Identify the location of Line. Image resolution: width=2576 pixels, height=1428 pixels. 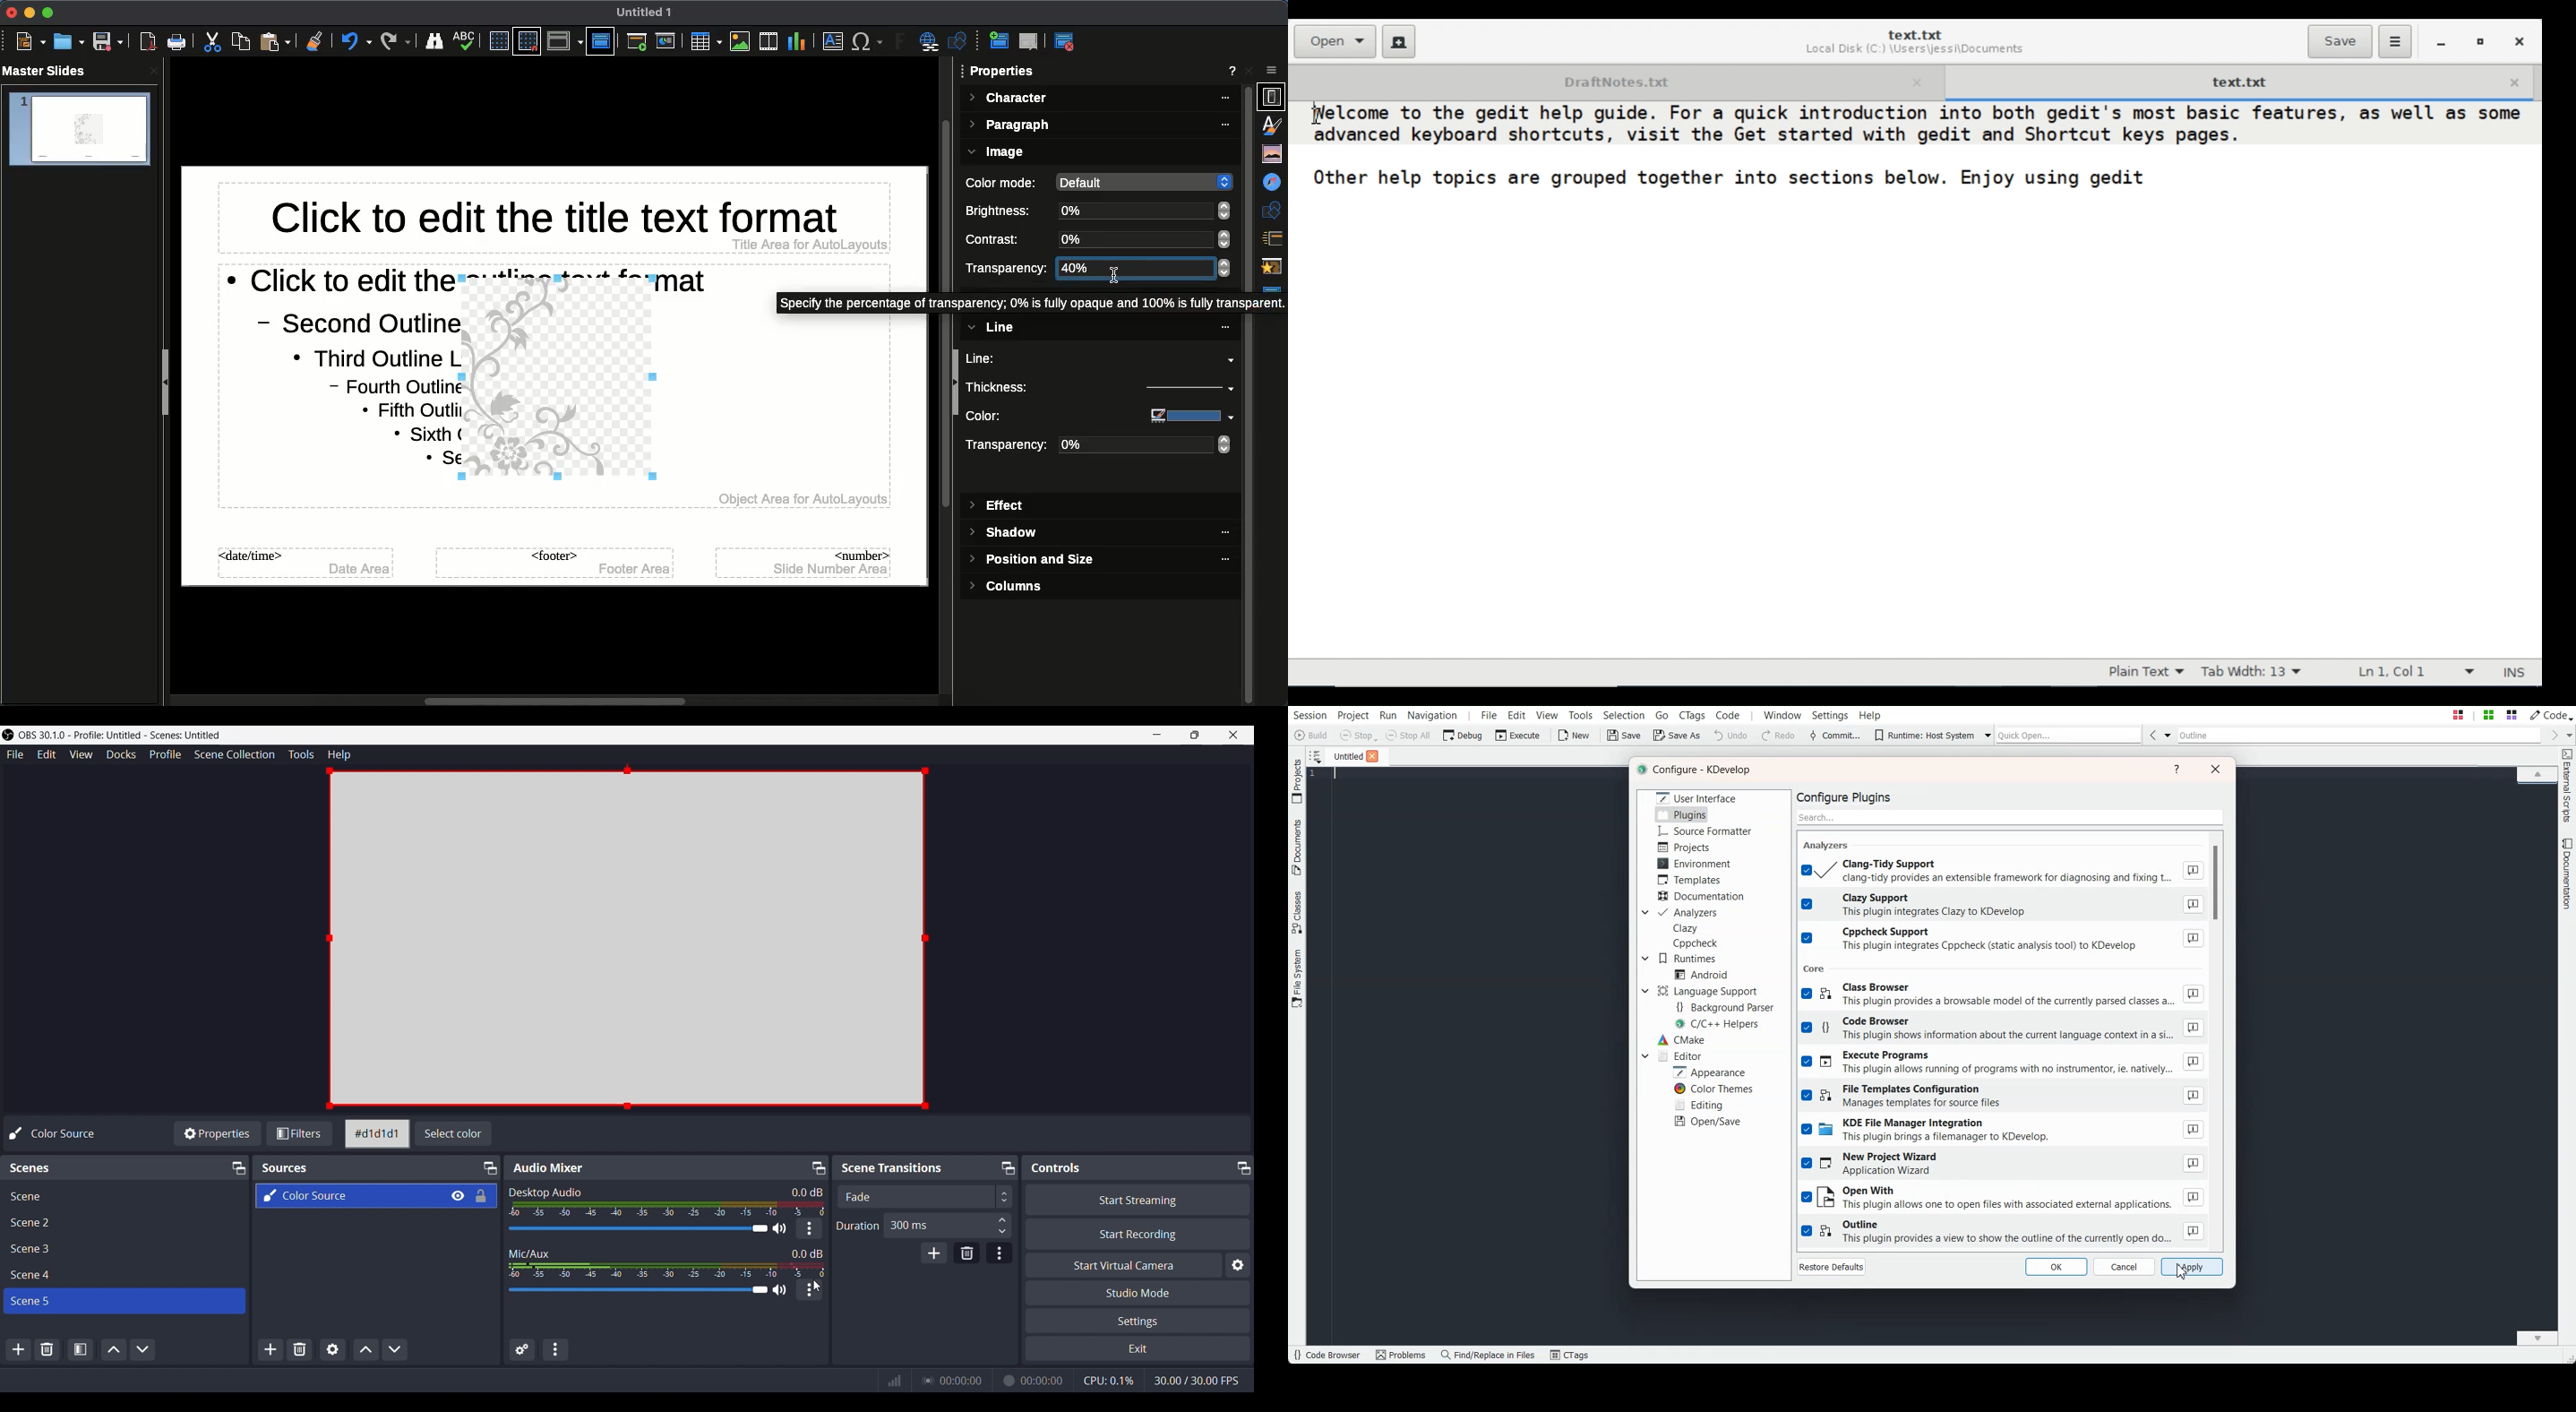
(1101, 358).